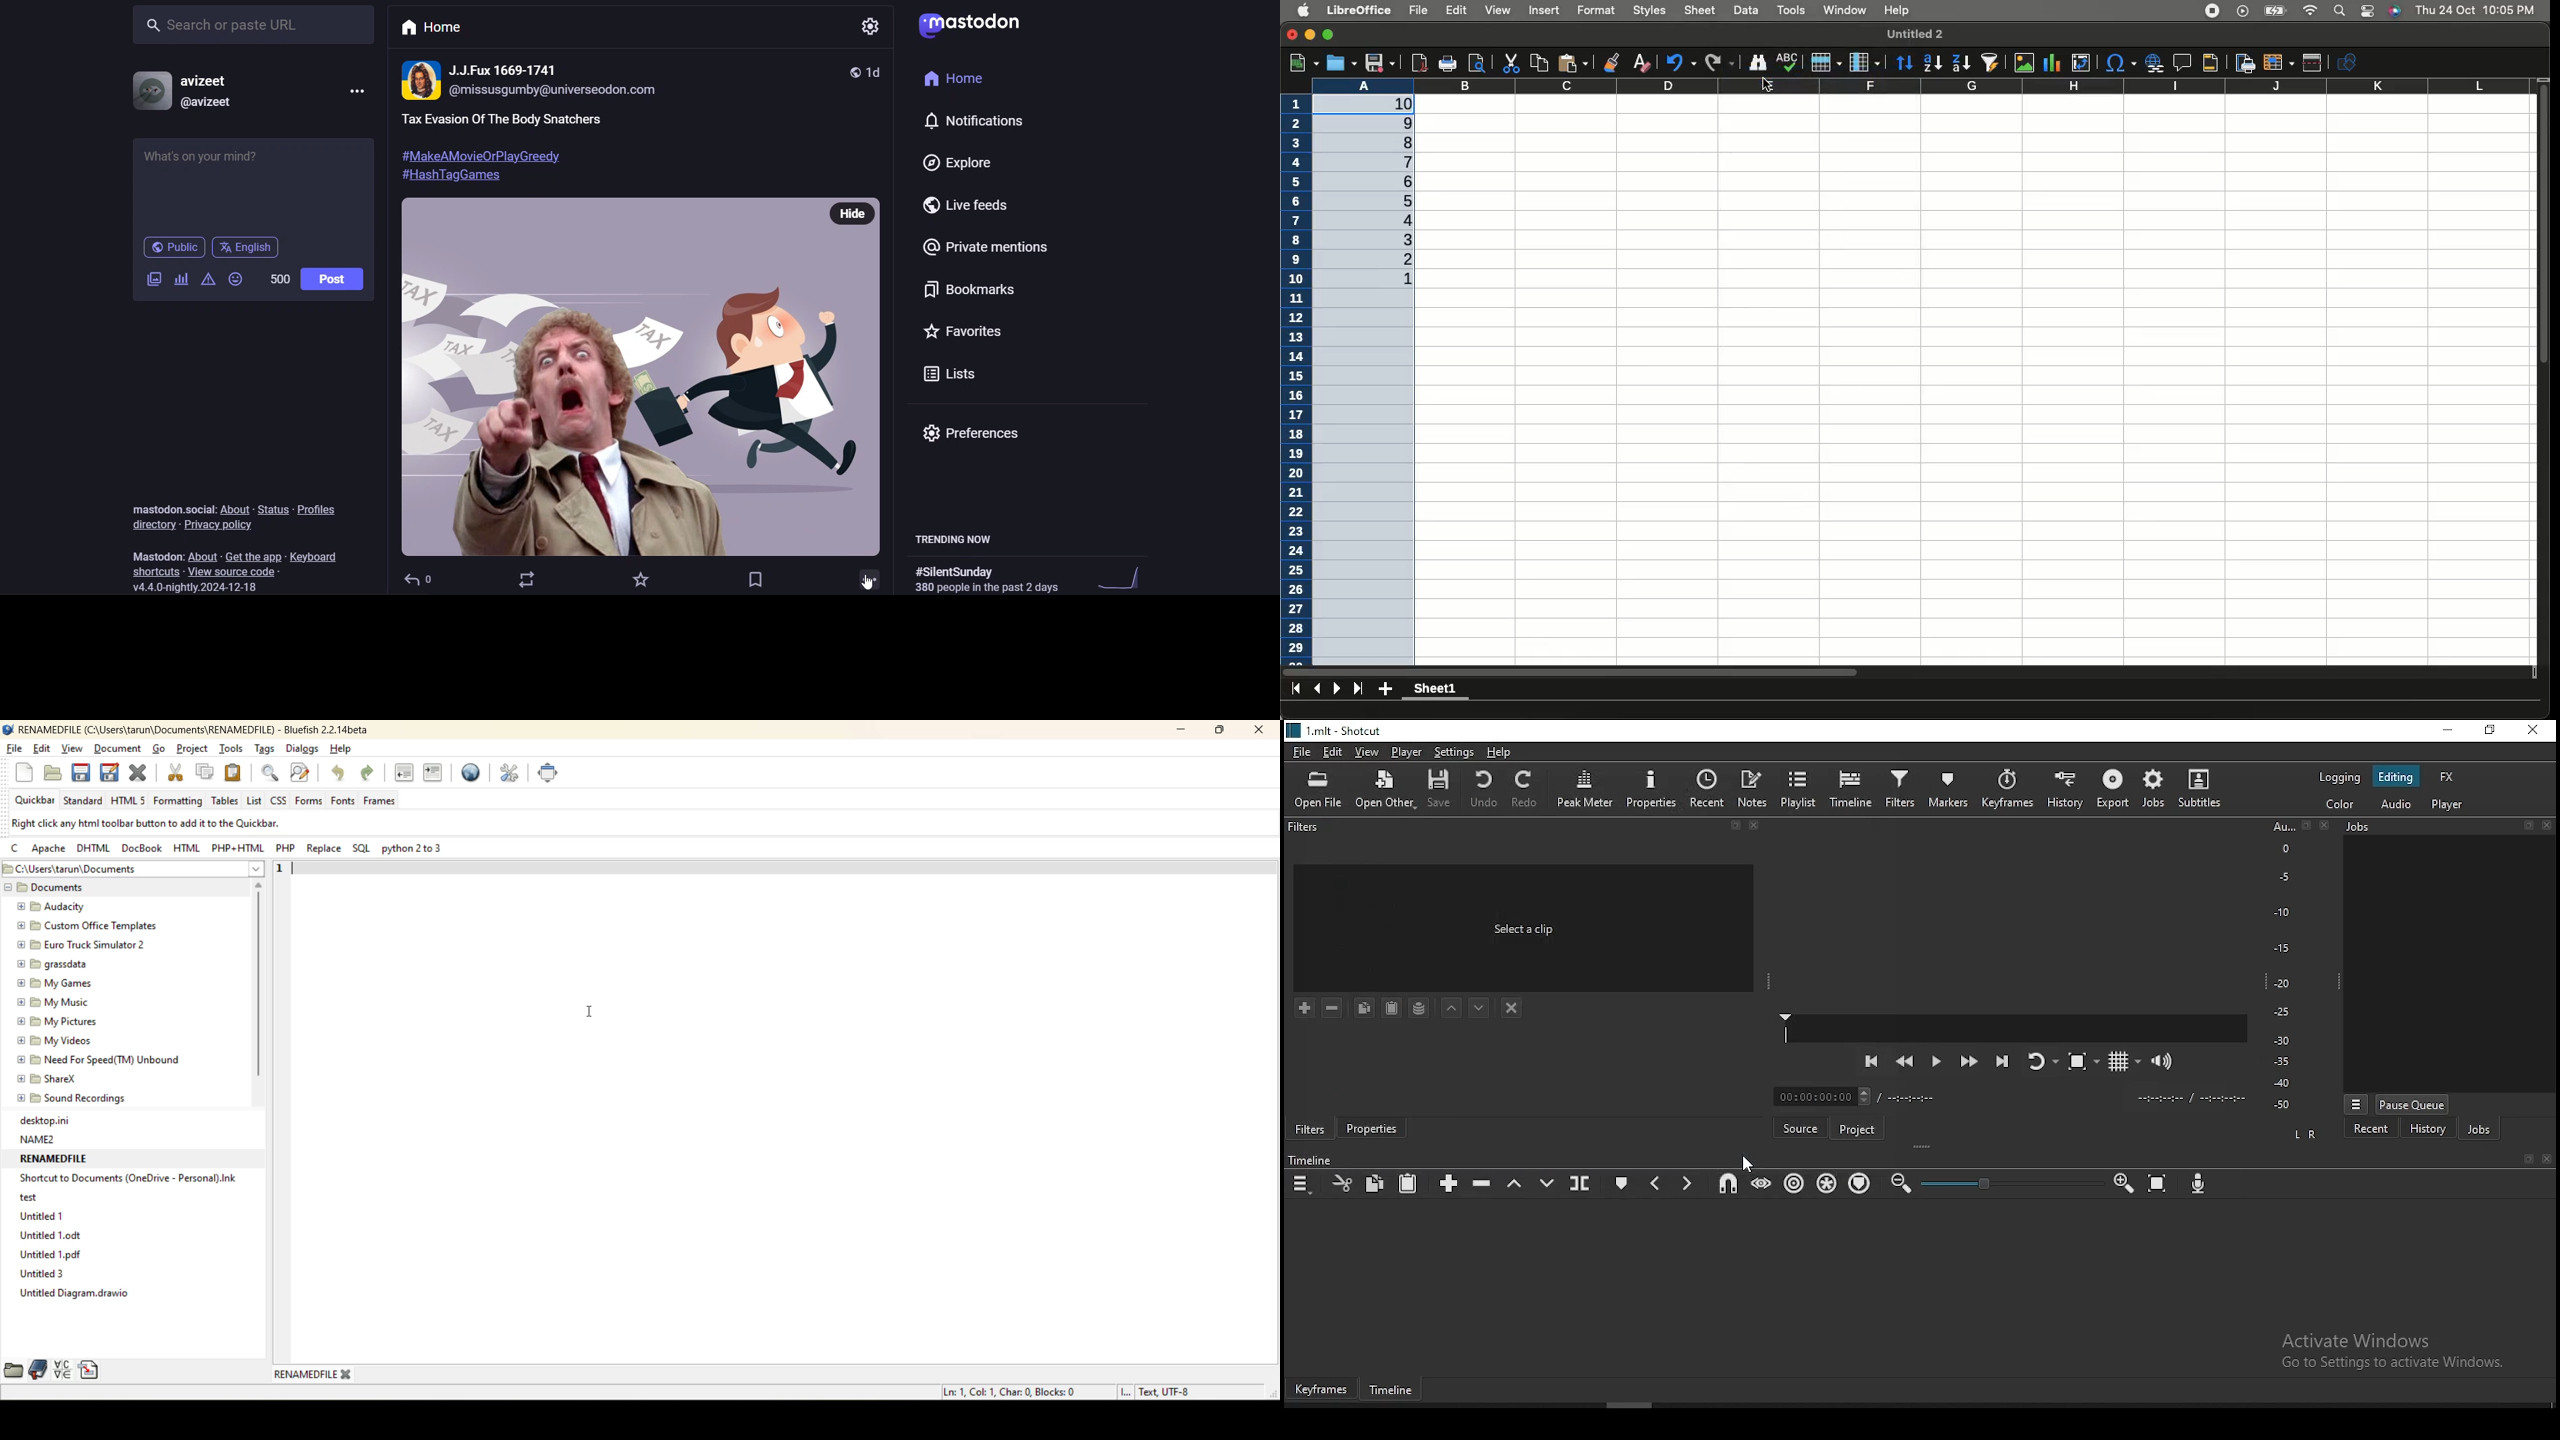  Describe the element at coordinates (2066, 787) in the screenshot. I see `history` at that location.